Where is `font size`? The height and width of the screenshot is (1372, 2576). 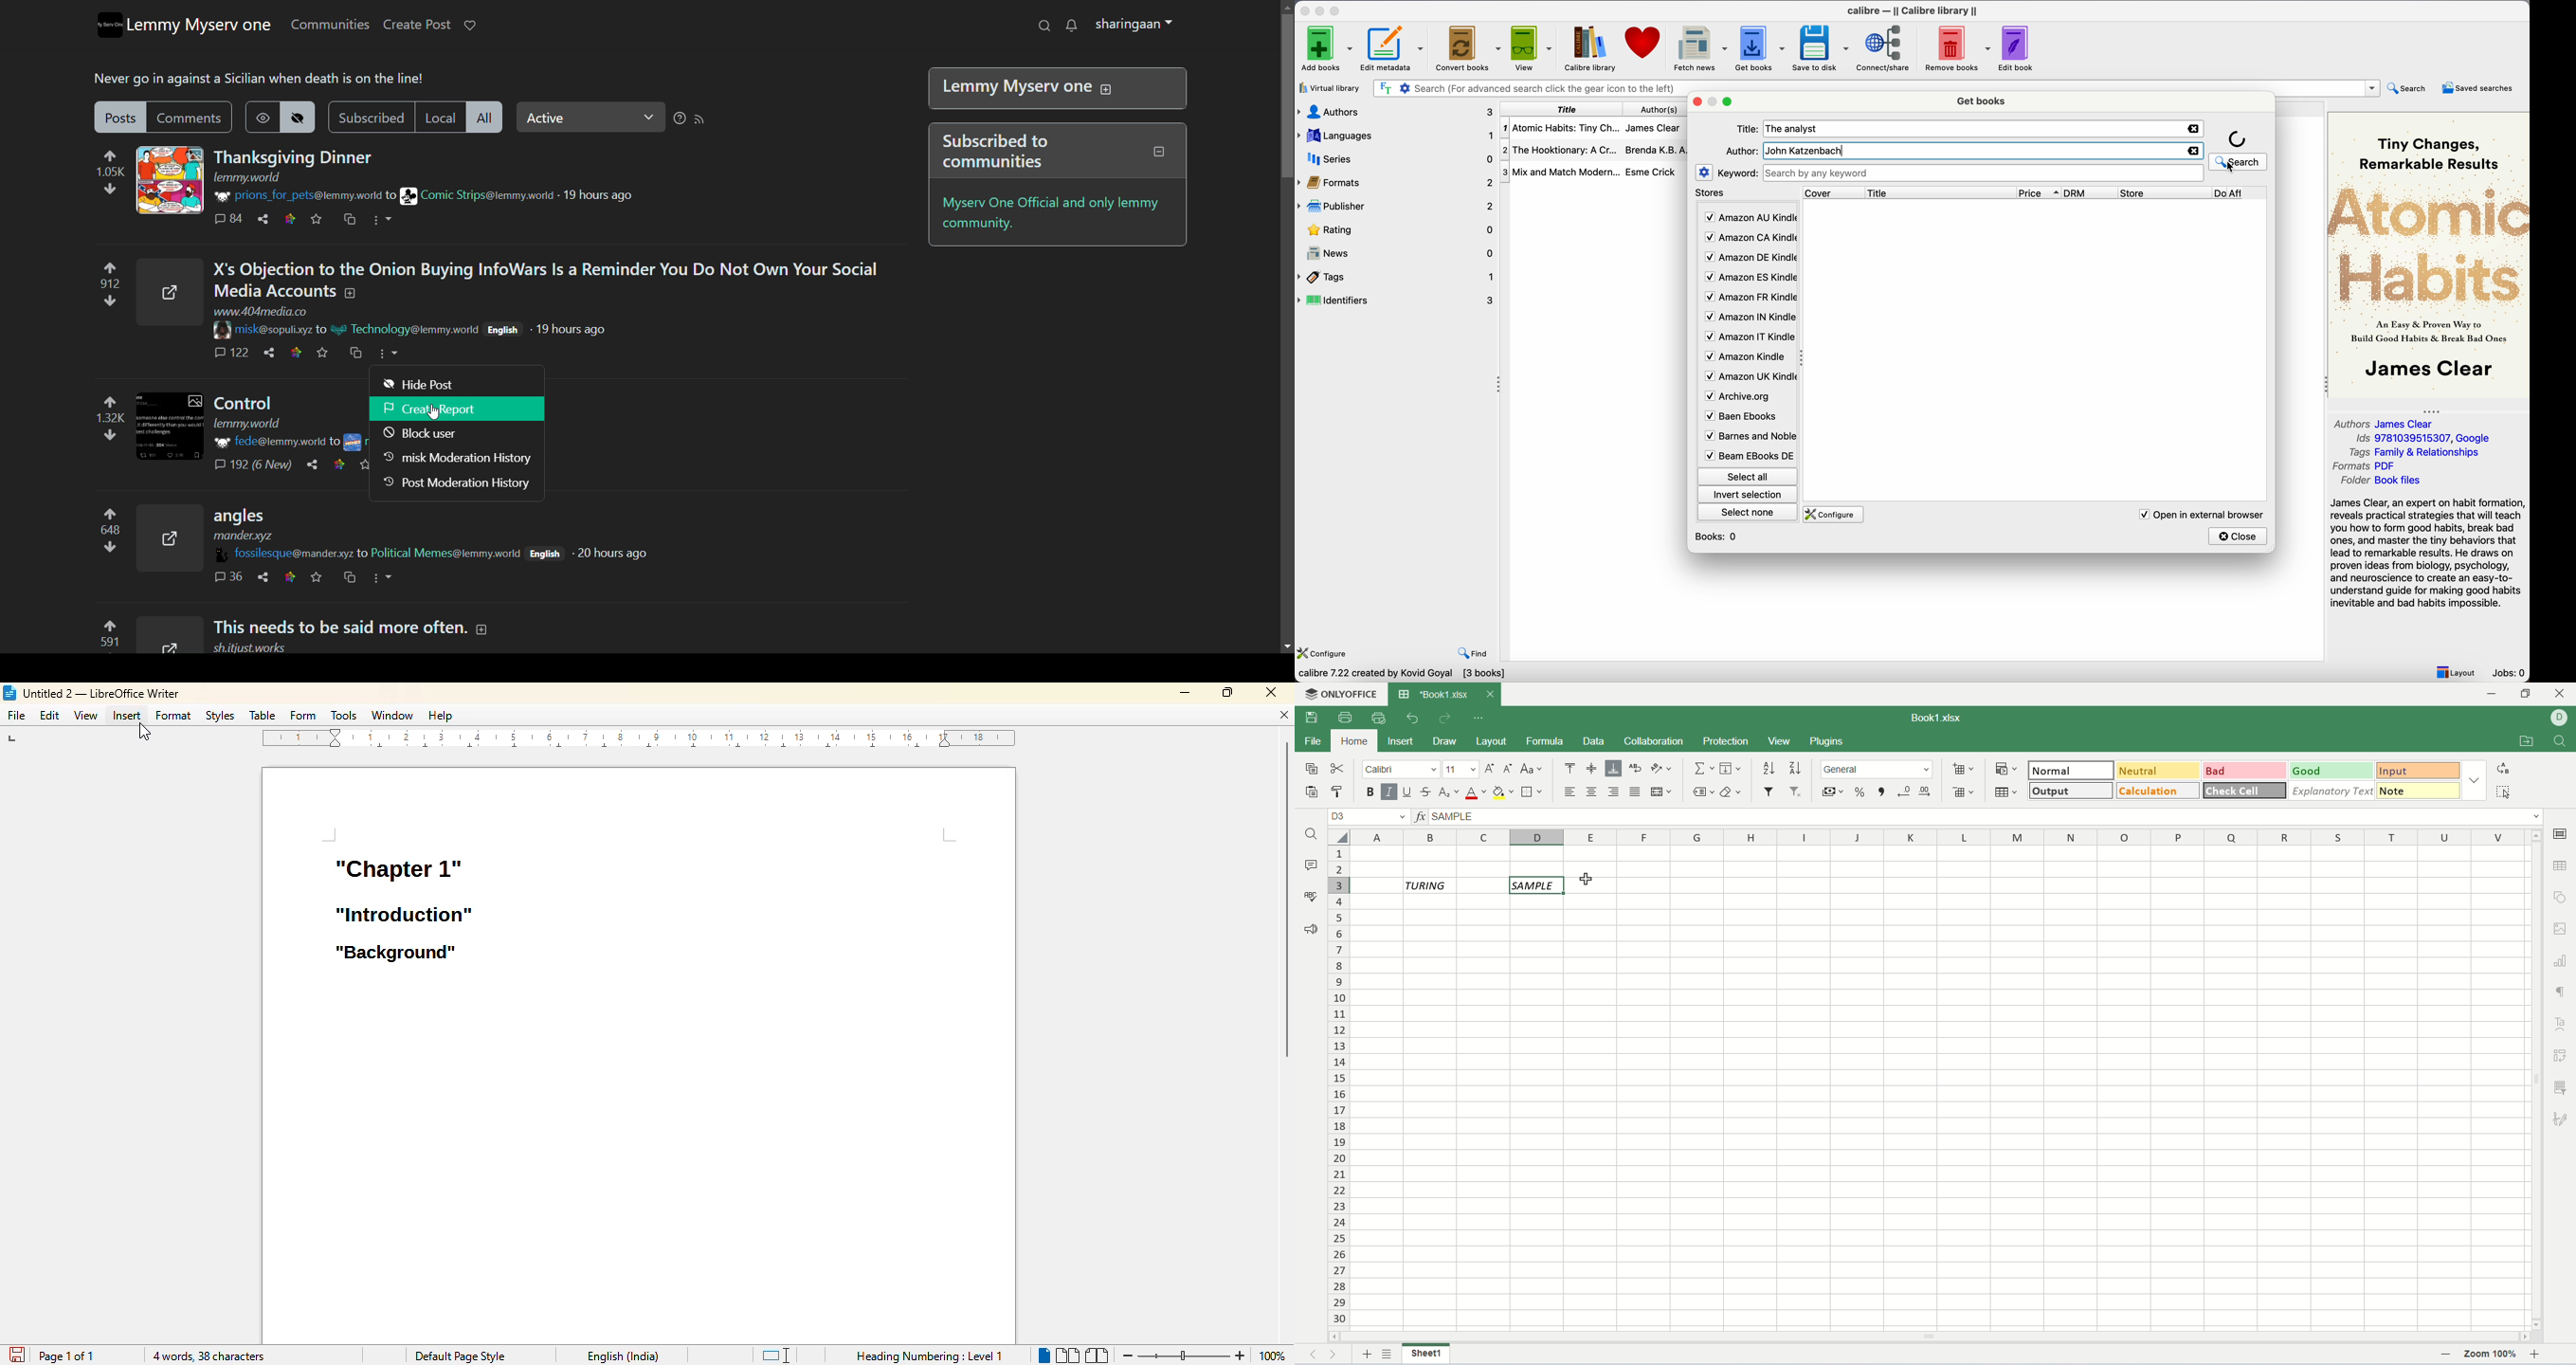 font size is located at coordinates (1462, 769).